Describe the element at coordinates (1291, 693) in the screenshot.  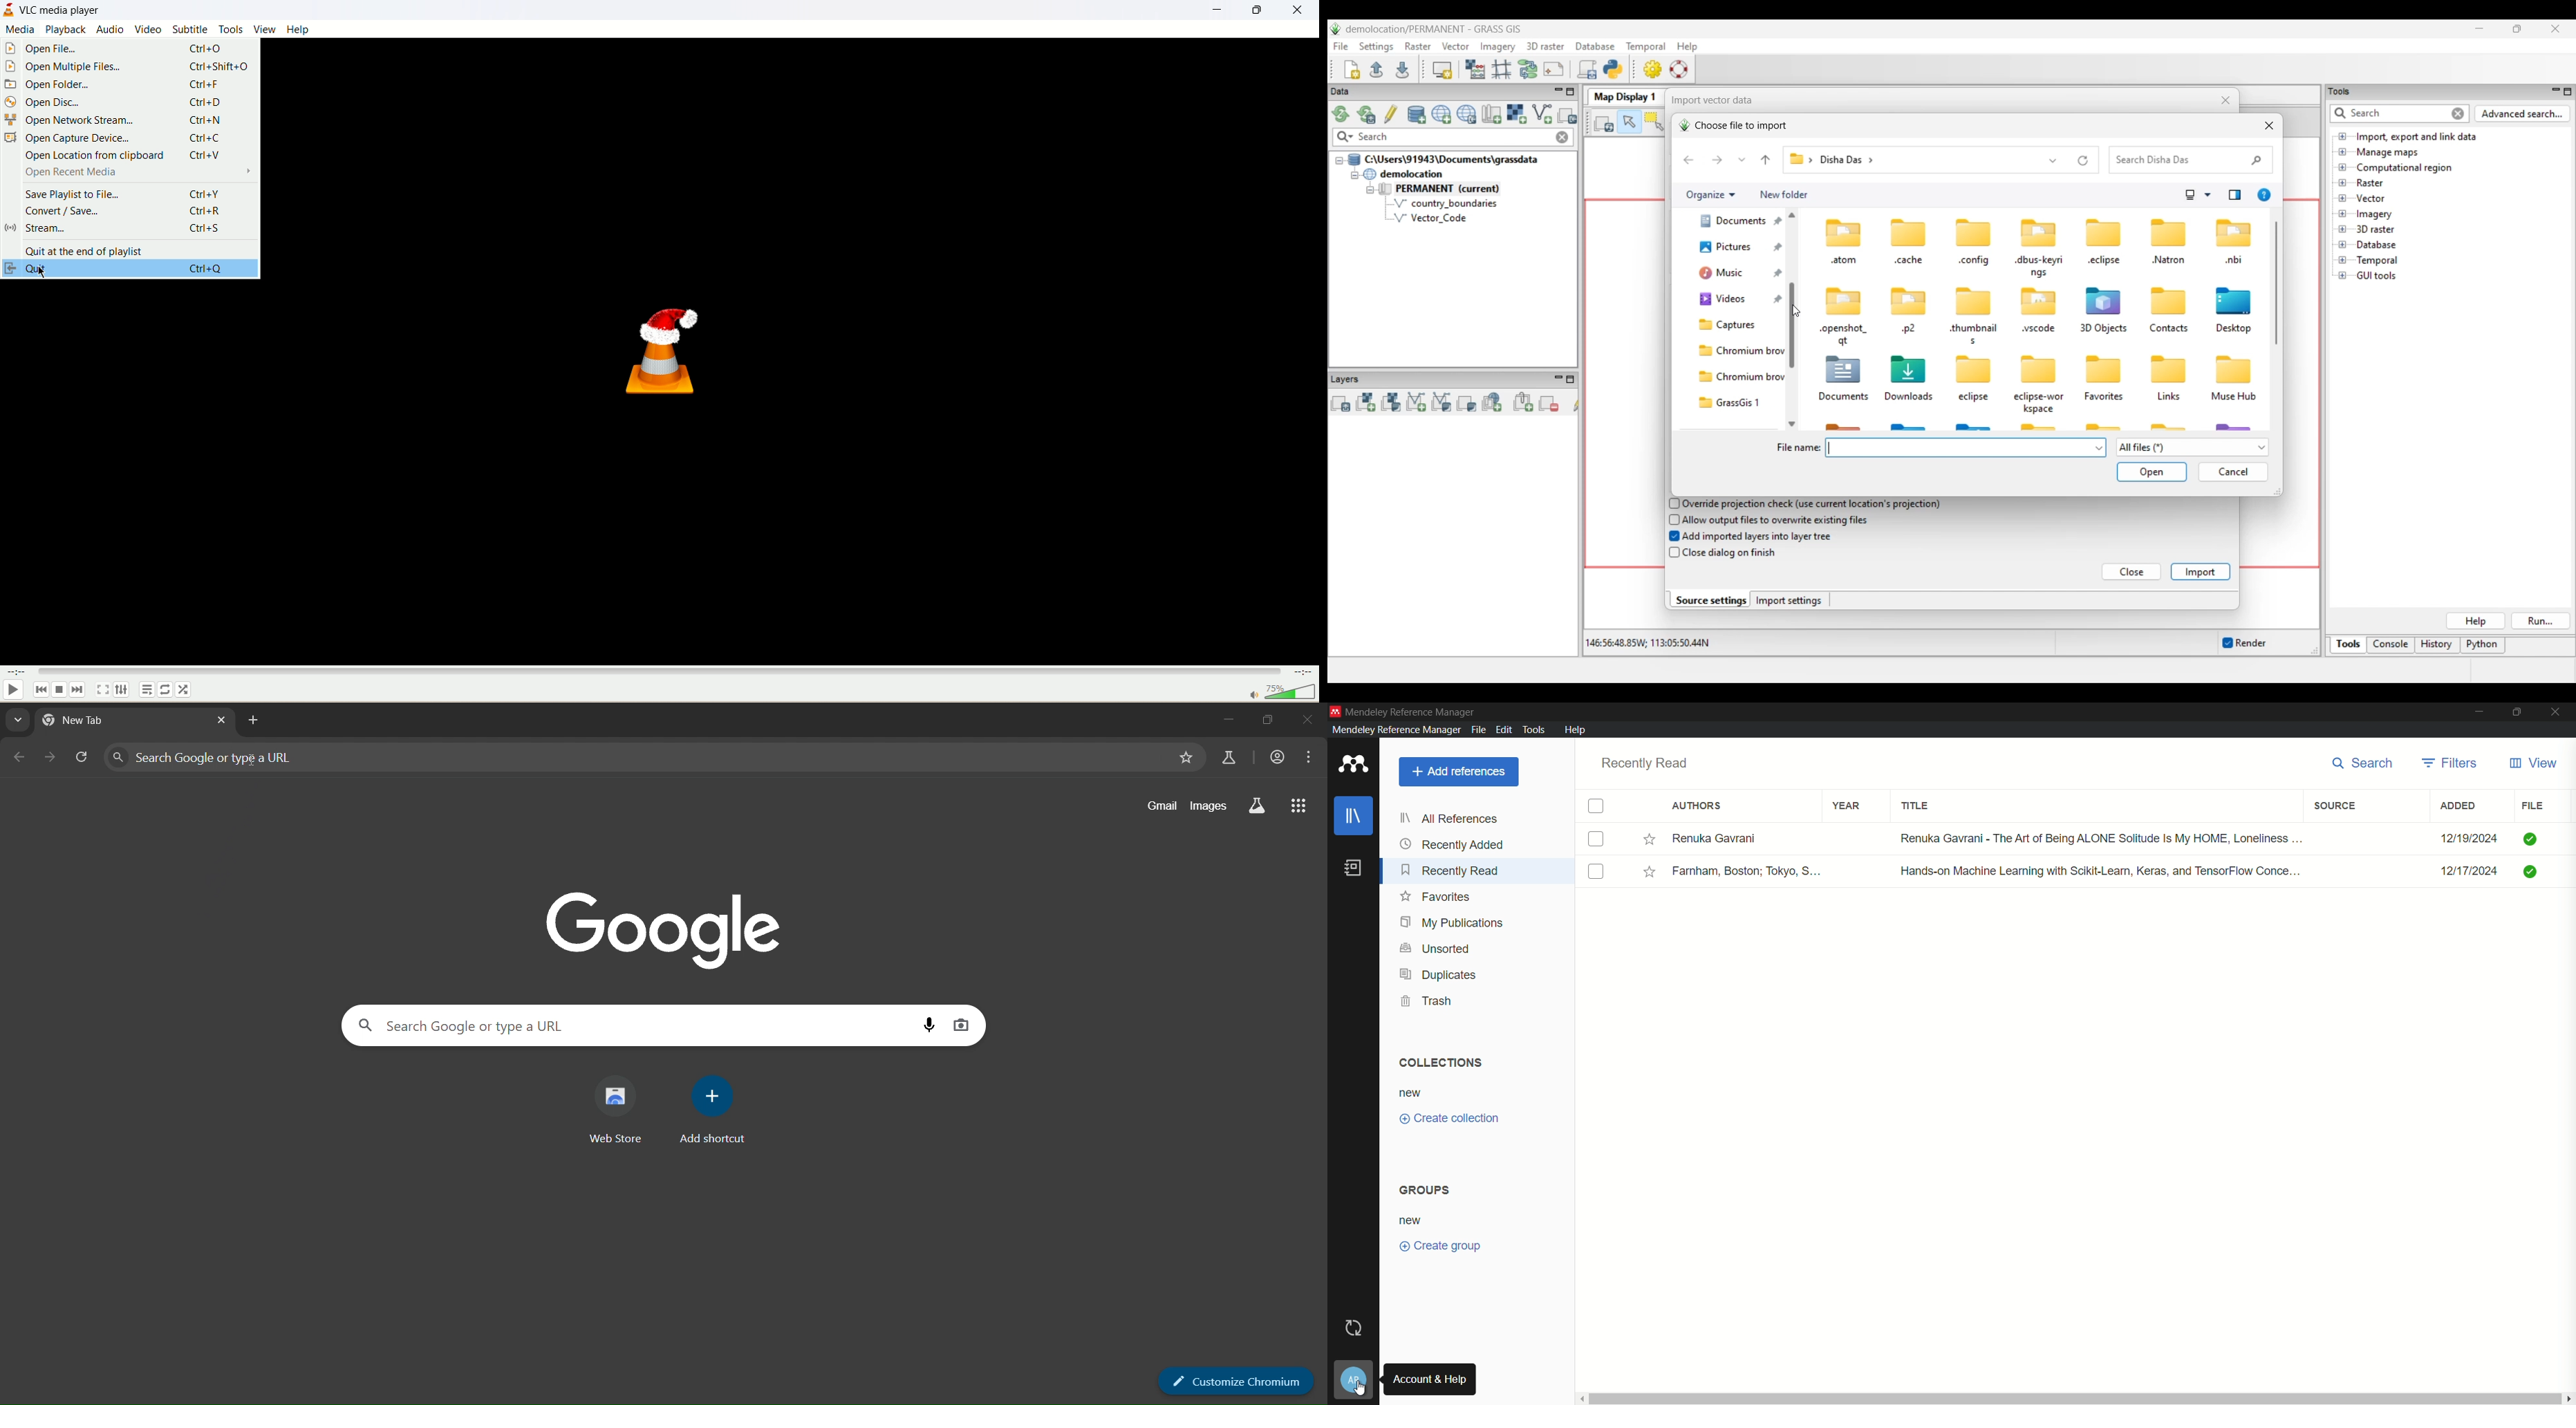
I see `volume bar` at that location.